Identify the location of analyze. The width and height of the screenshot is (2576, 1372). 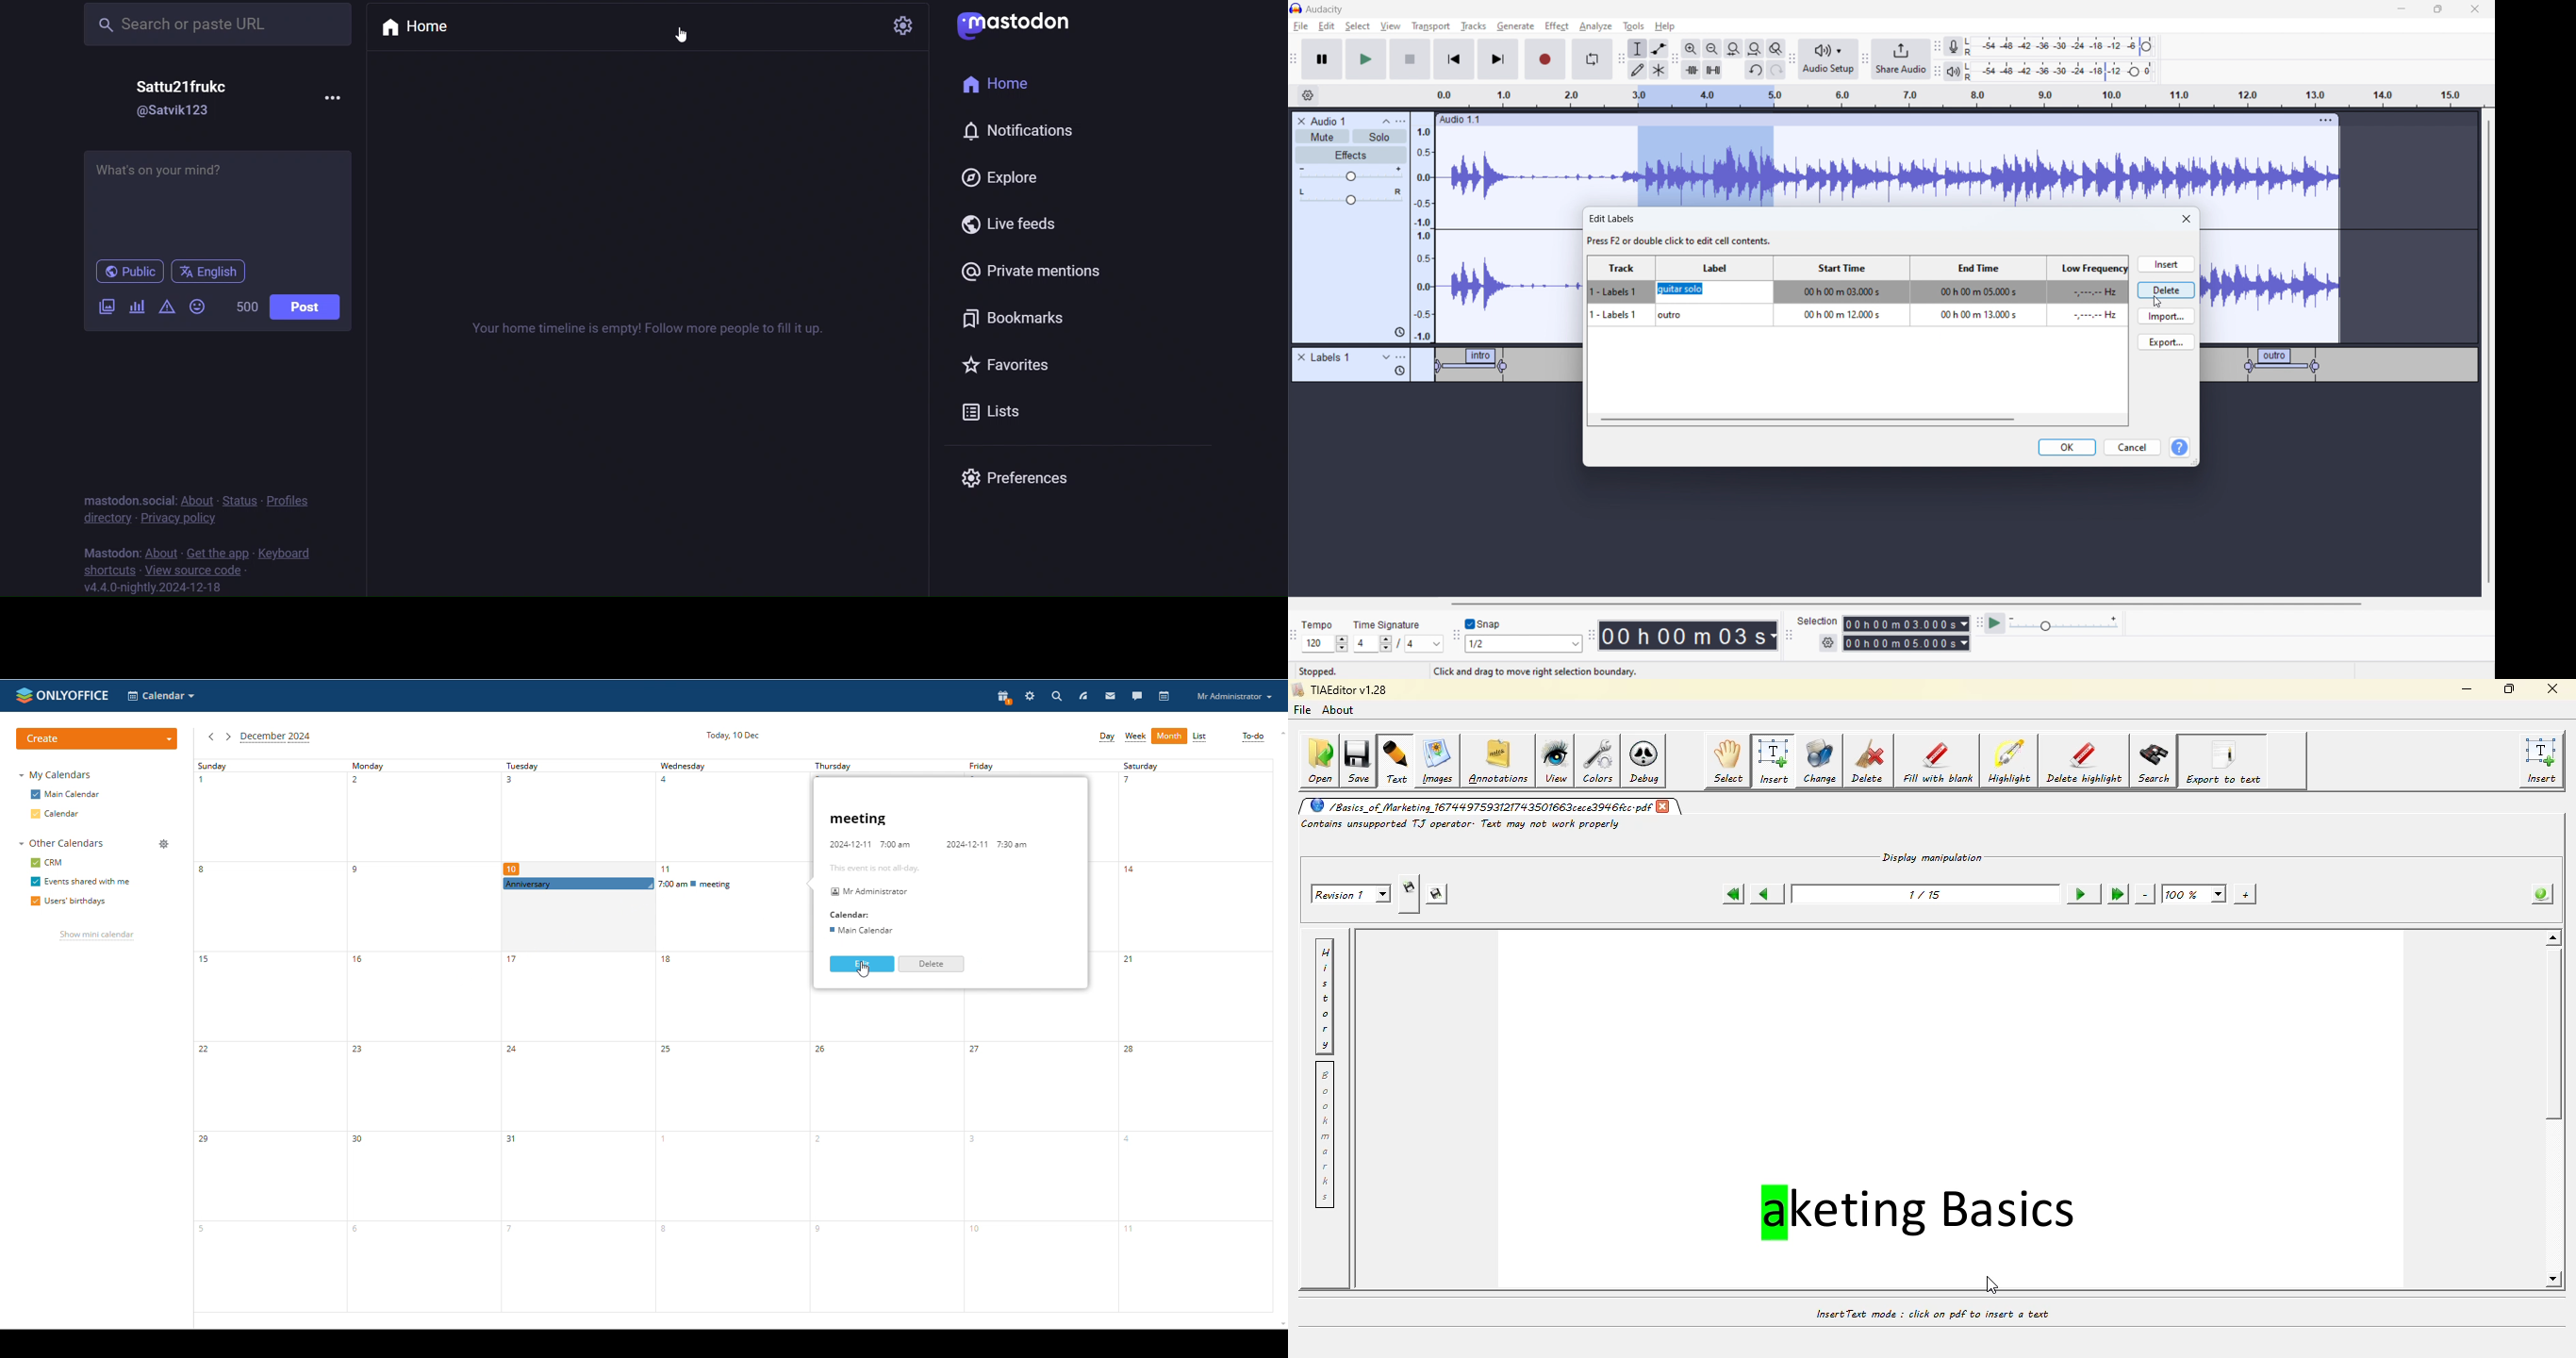
(1594, 27).